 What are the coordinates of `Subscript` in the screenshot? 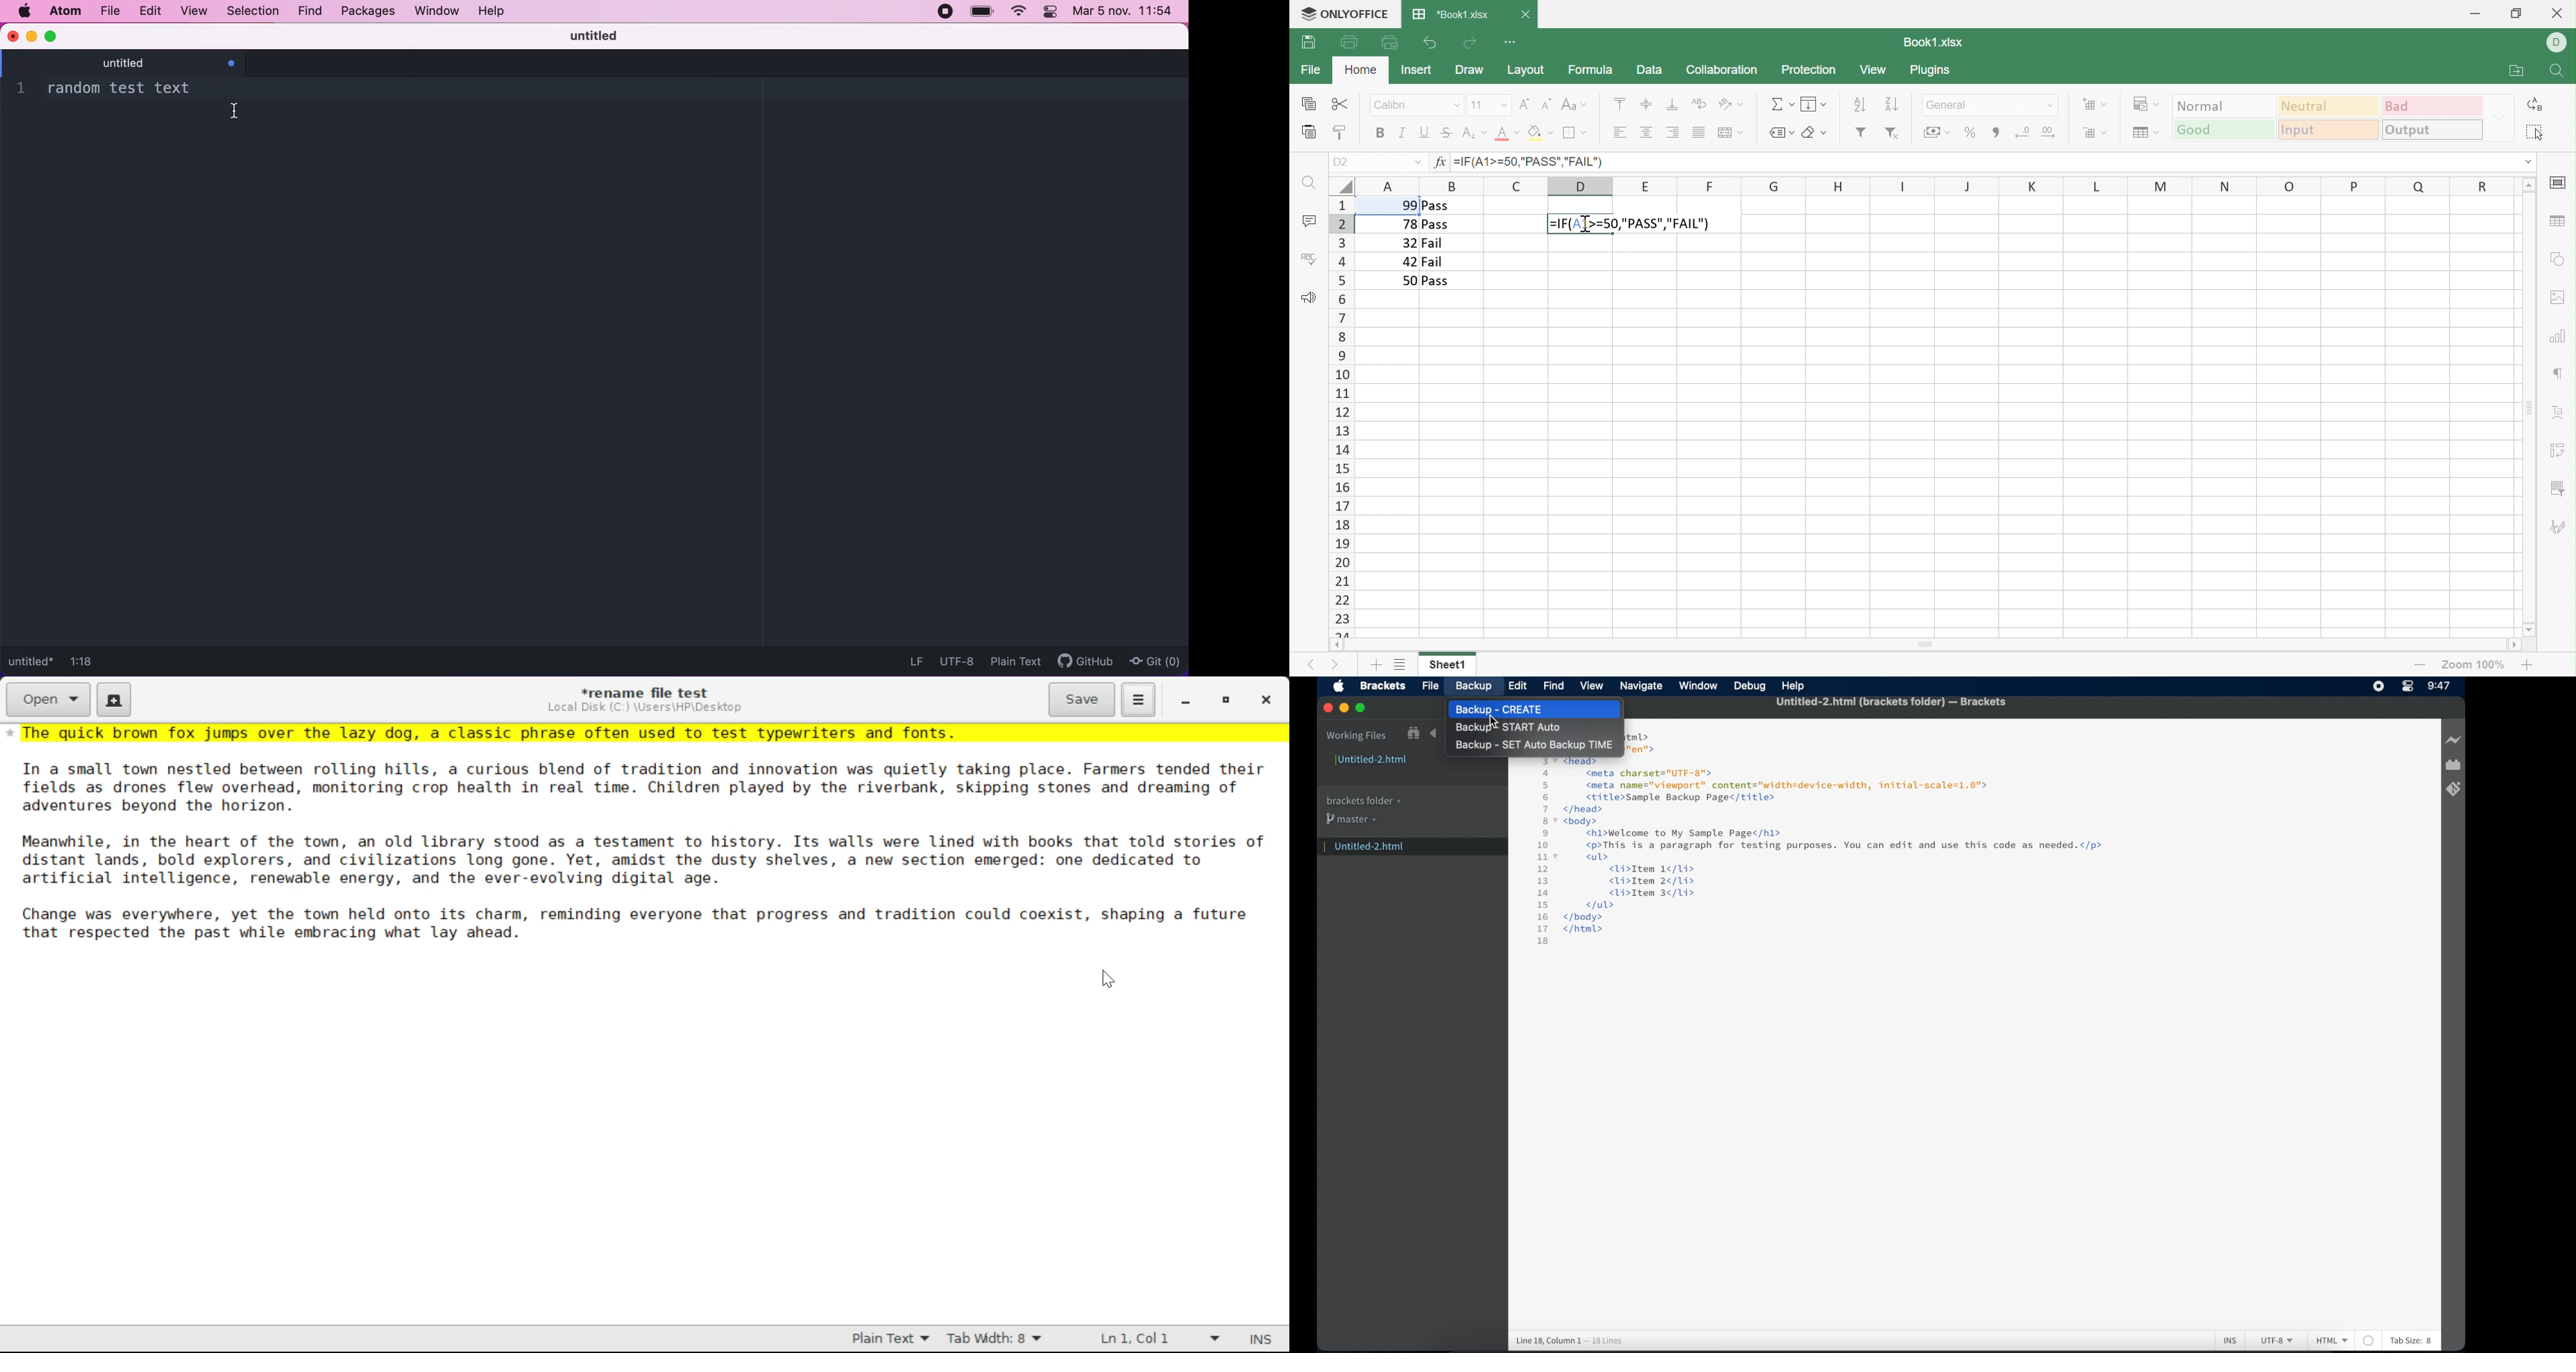 It's located at (1474, 135).